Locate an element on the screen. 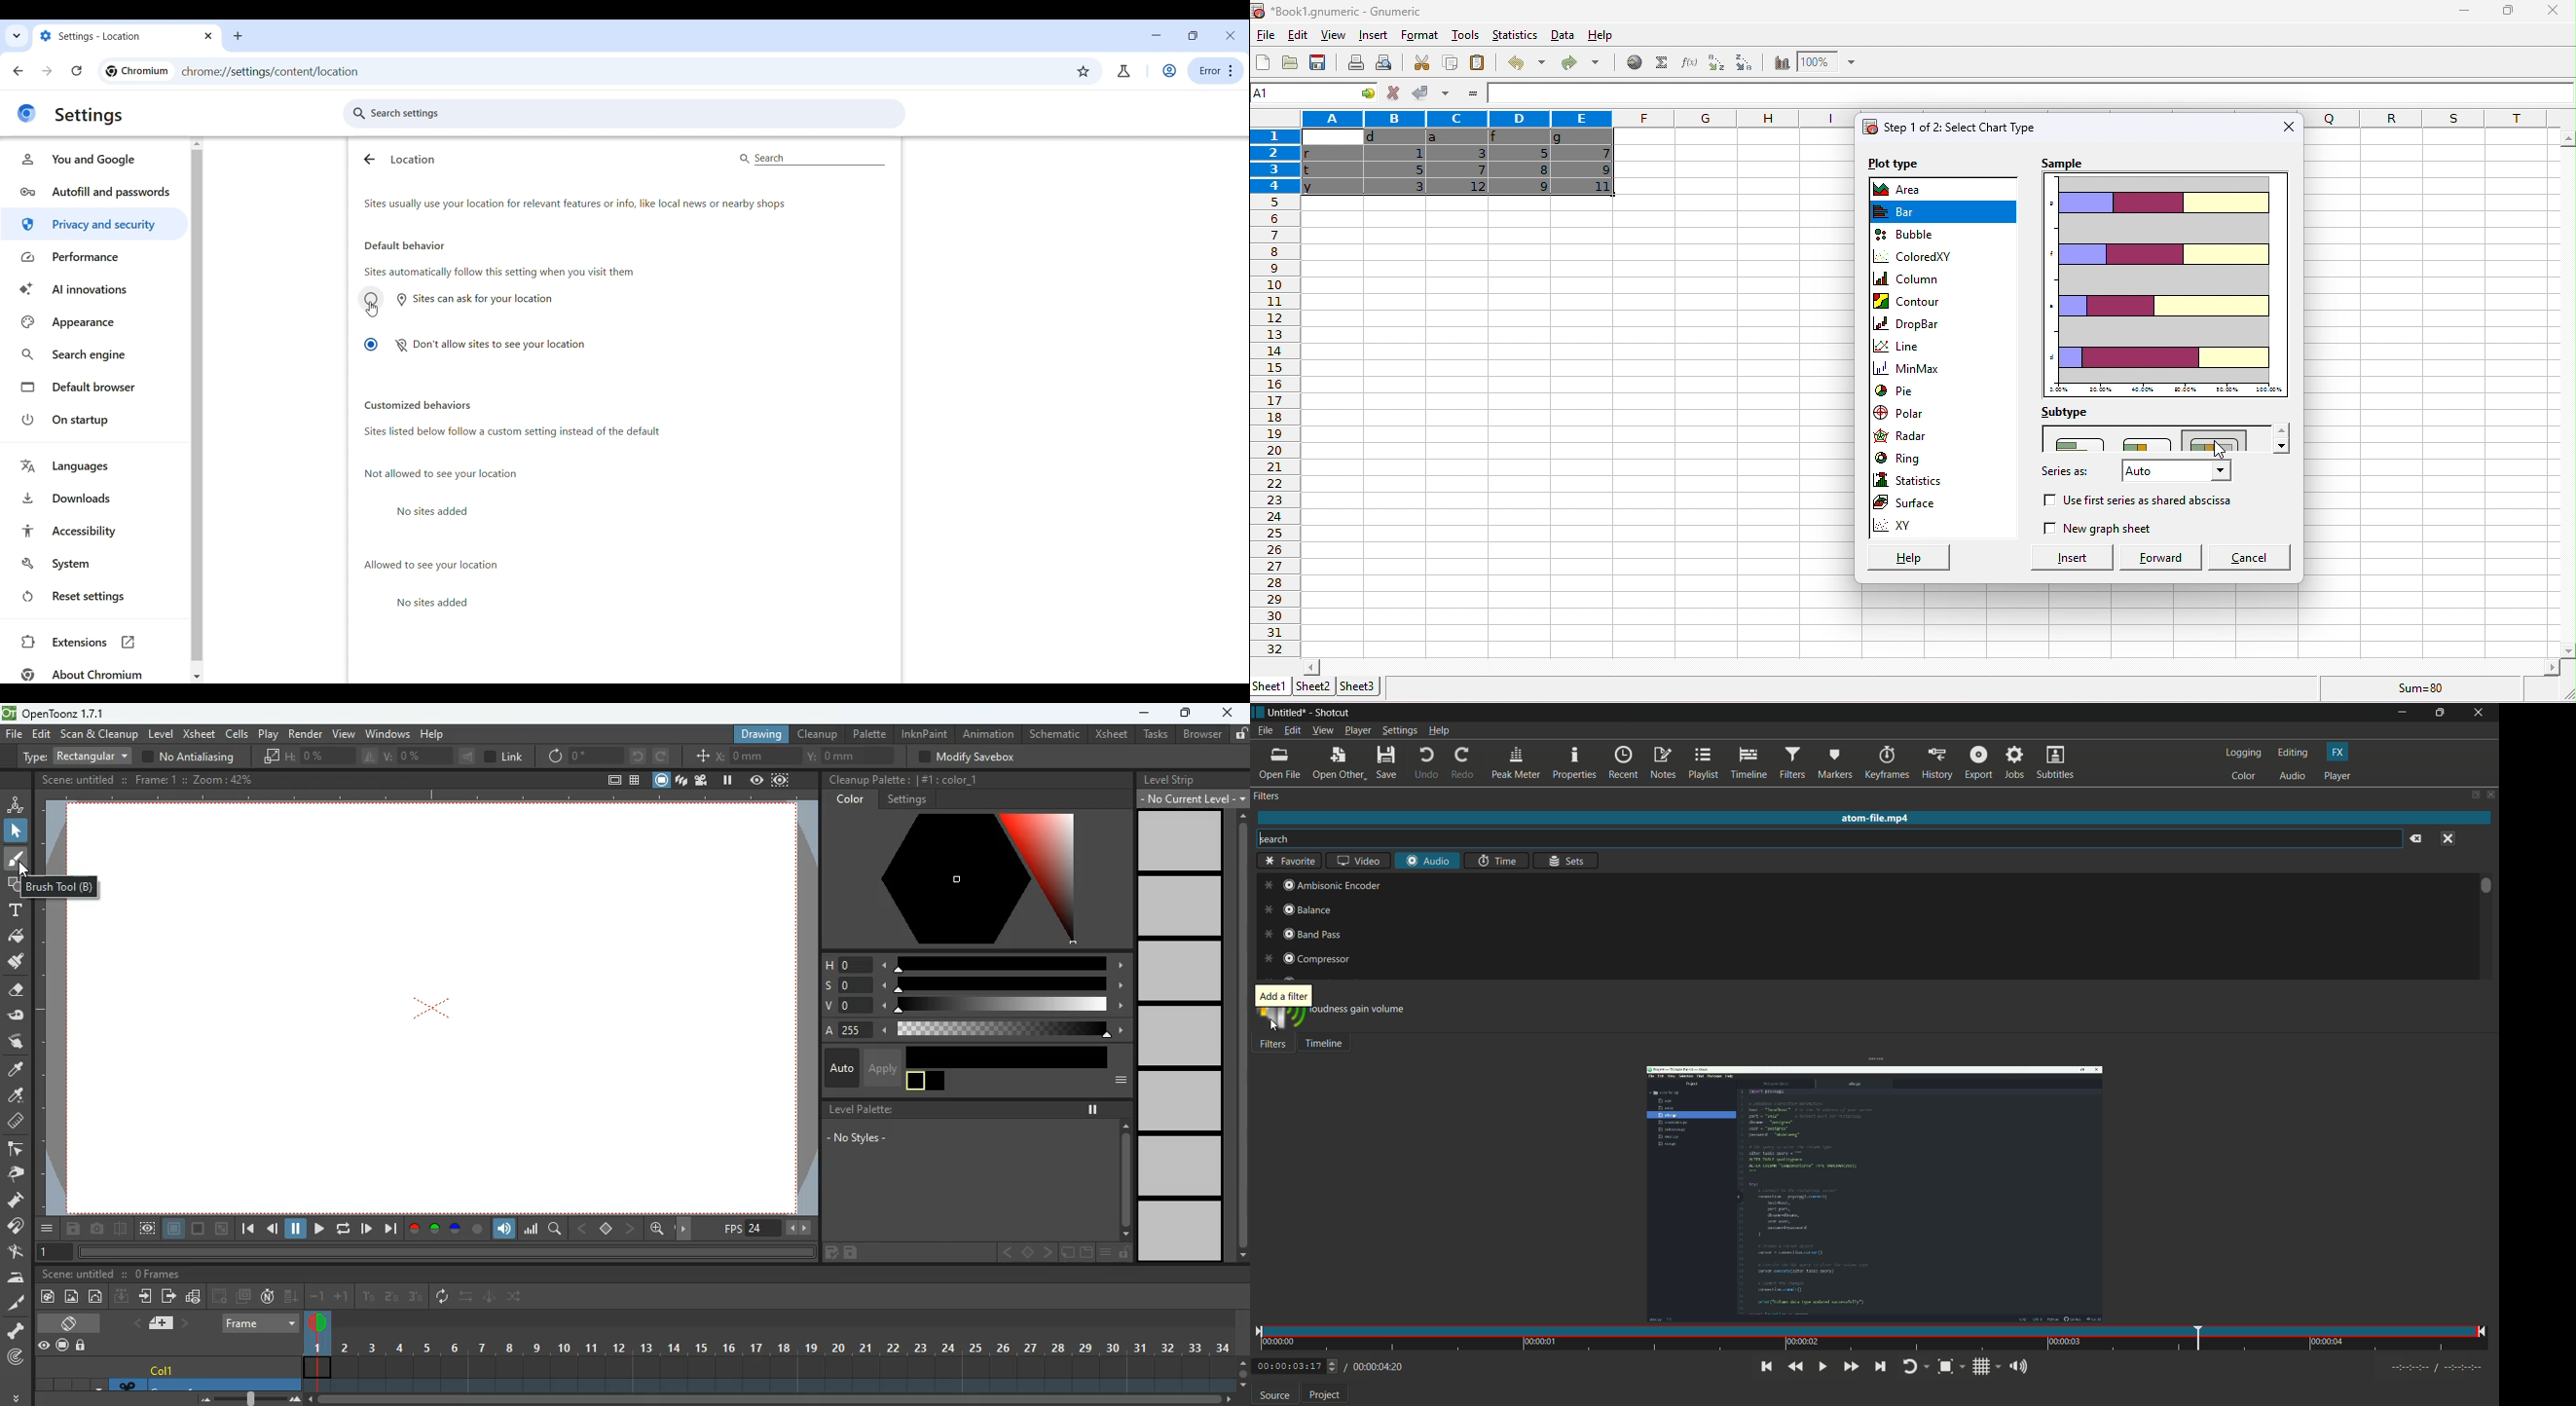  Go forward is located at coordinates (47, 71).